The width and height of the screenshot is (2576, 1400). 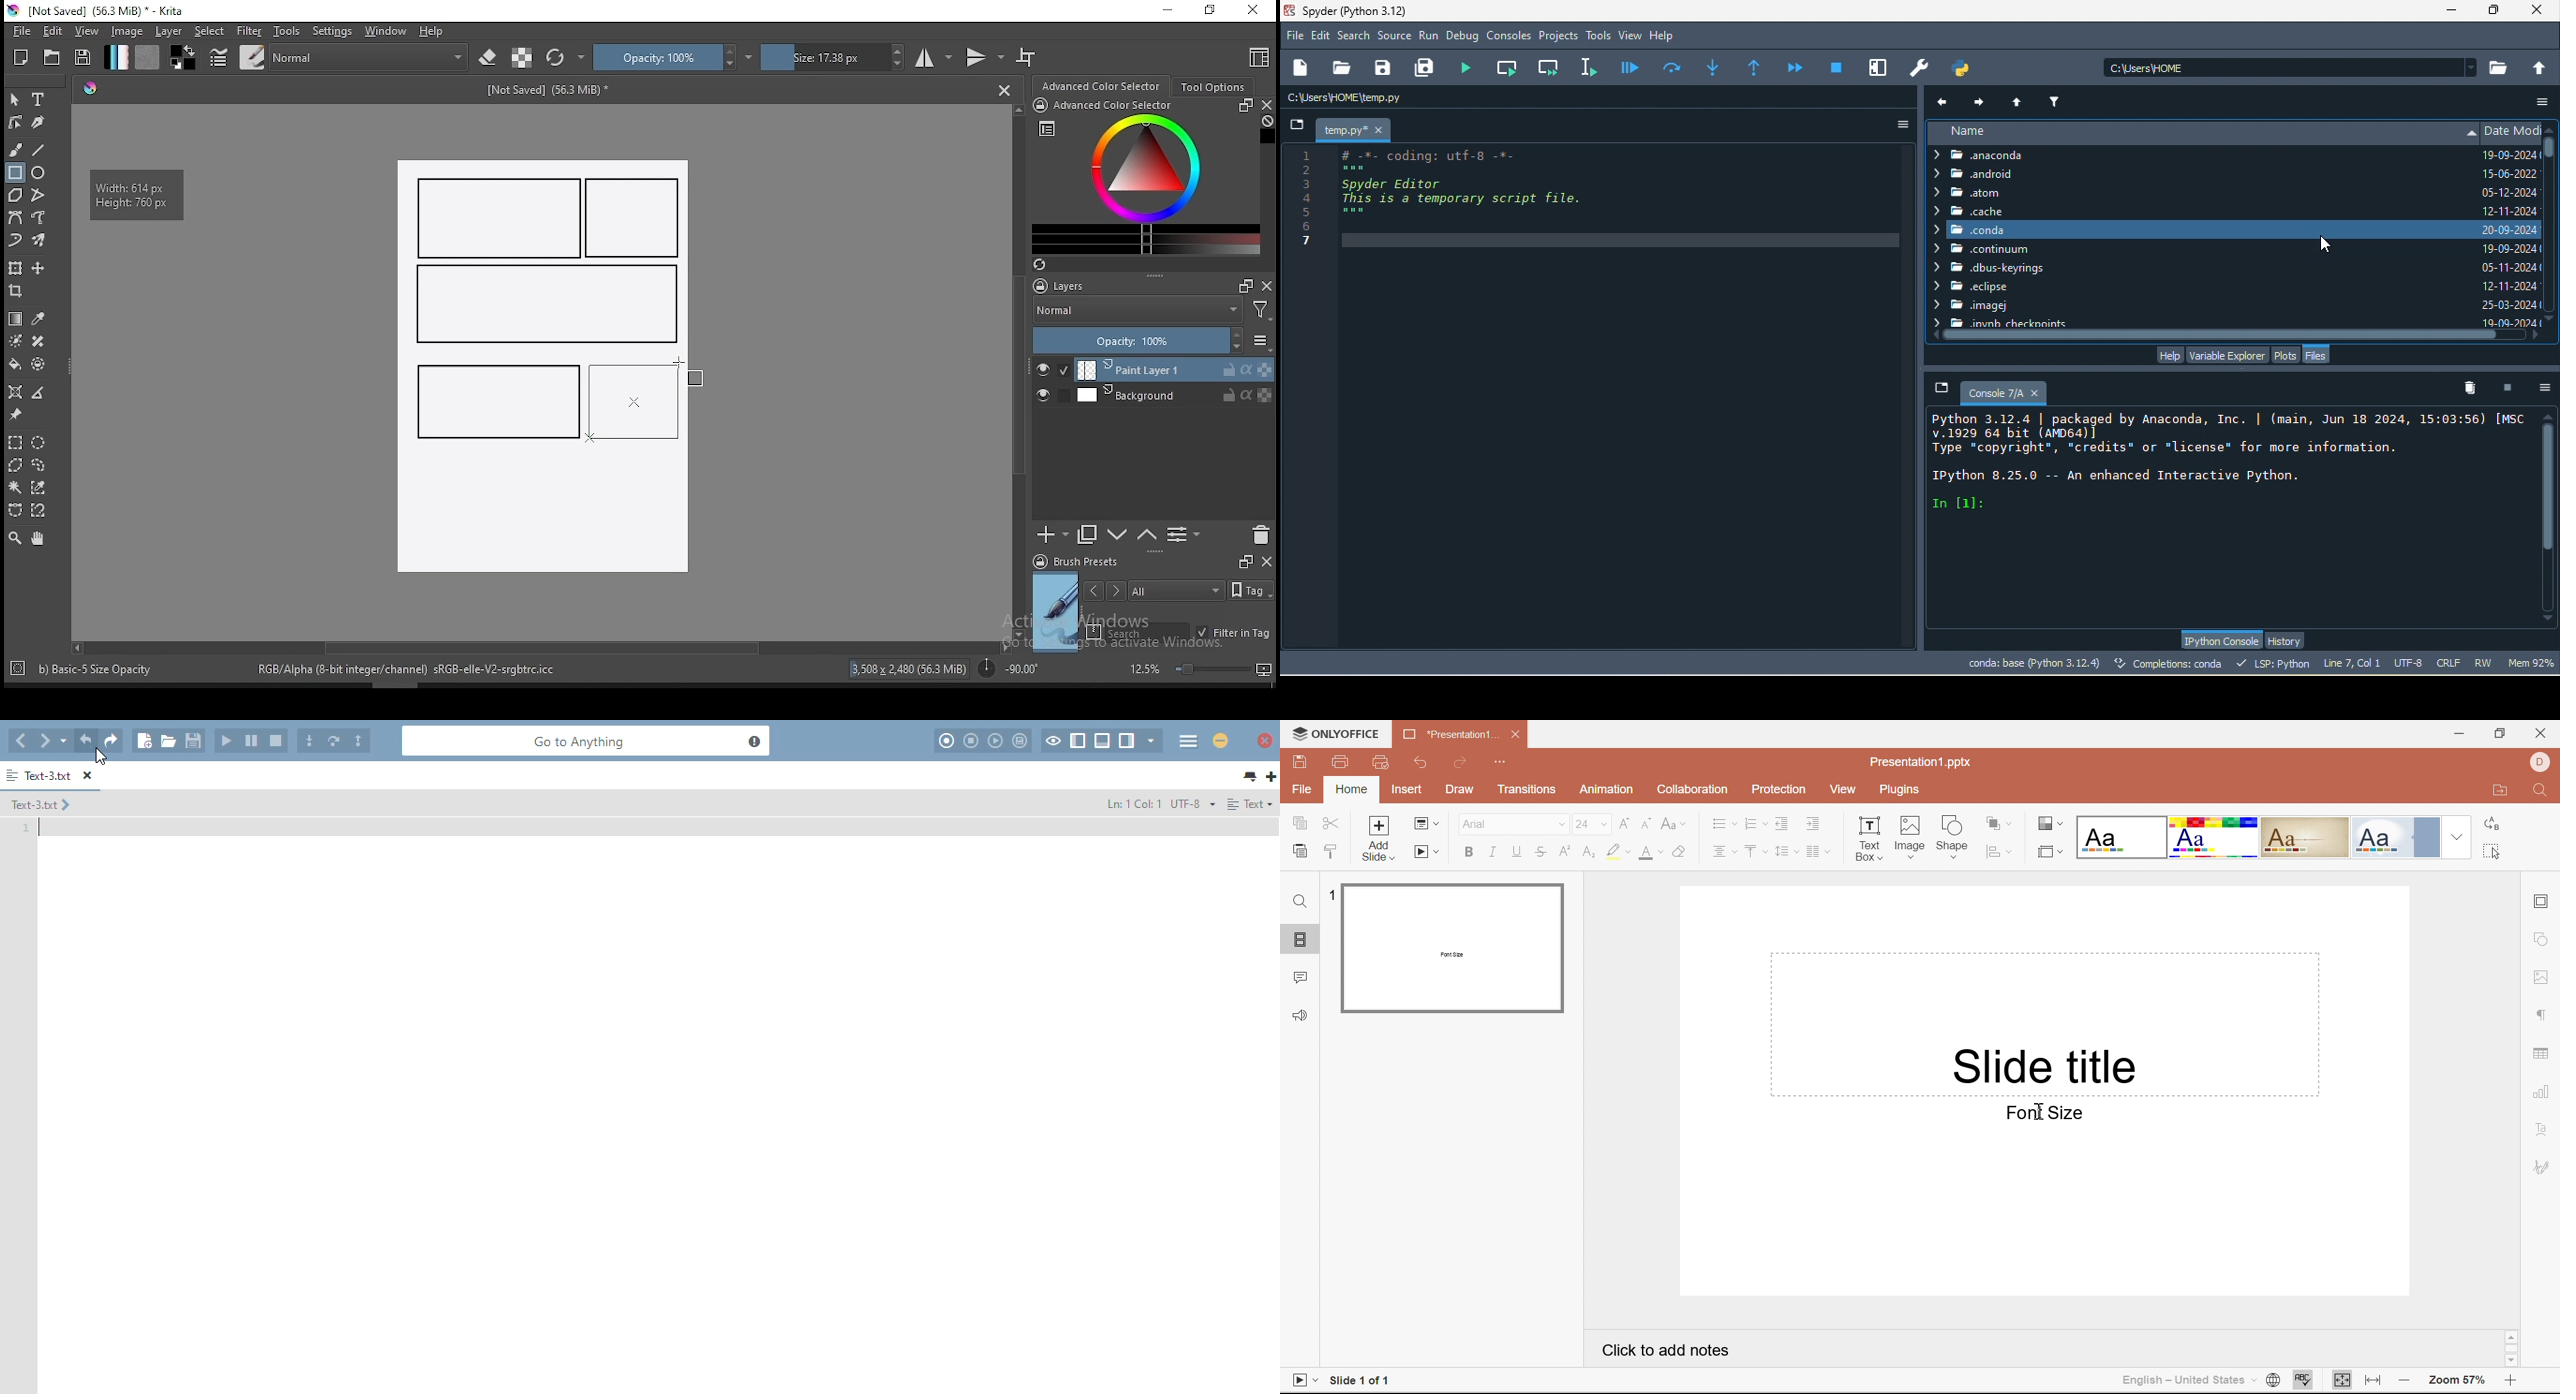 What do you see at coordinates (1350, 790) in the screenshot?
I see `Home` at bounding box center [1350, 790].